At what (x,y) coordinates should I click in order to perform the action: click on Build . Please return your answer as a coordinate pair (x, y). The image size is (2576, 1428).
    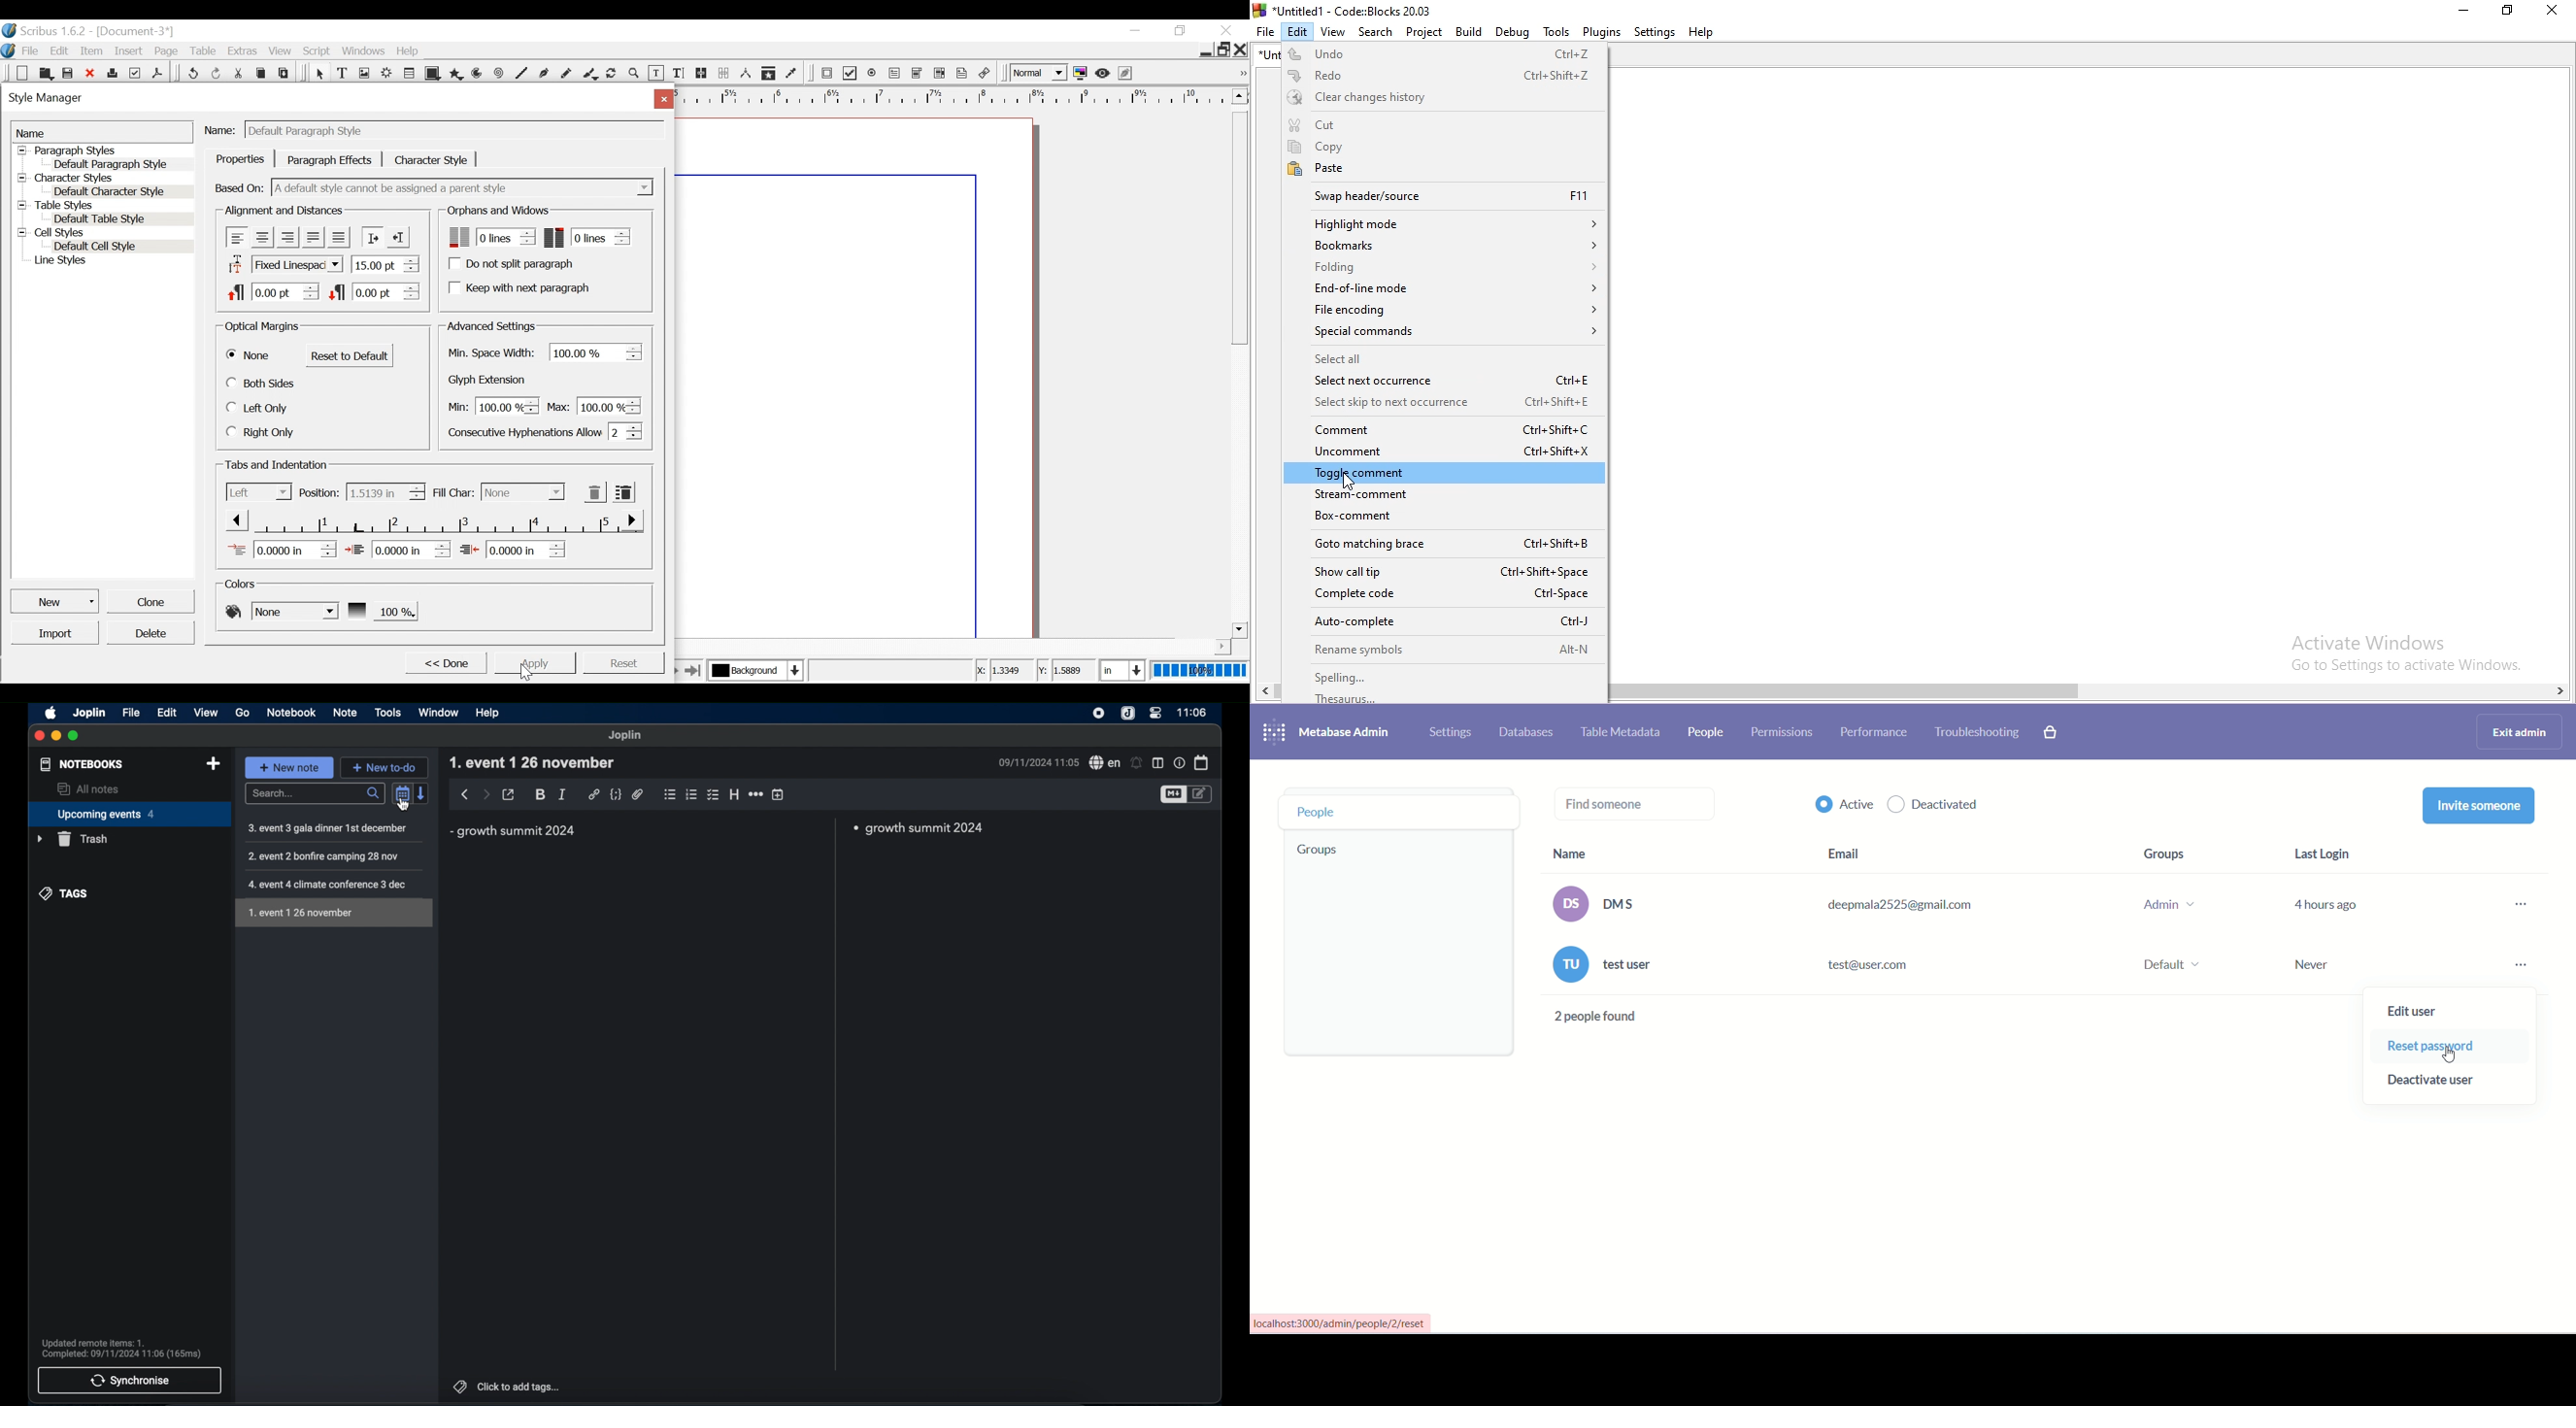
    Looking at the image, I should click on (1468, 31).